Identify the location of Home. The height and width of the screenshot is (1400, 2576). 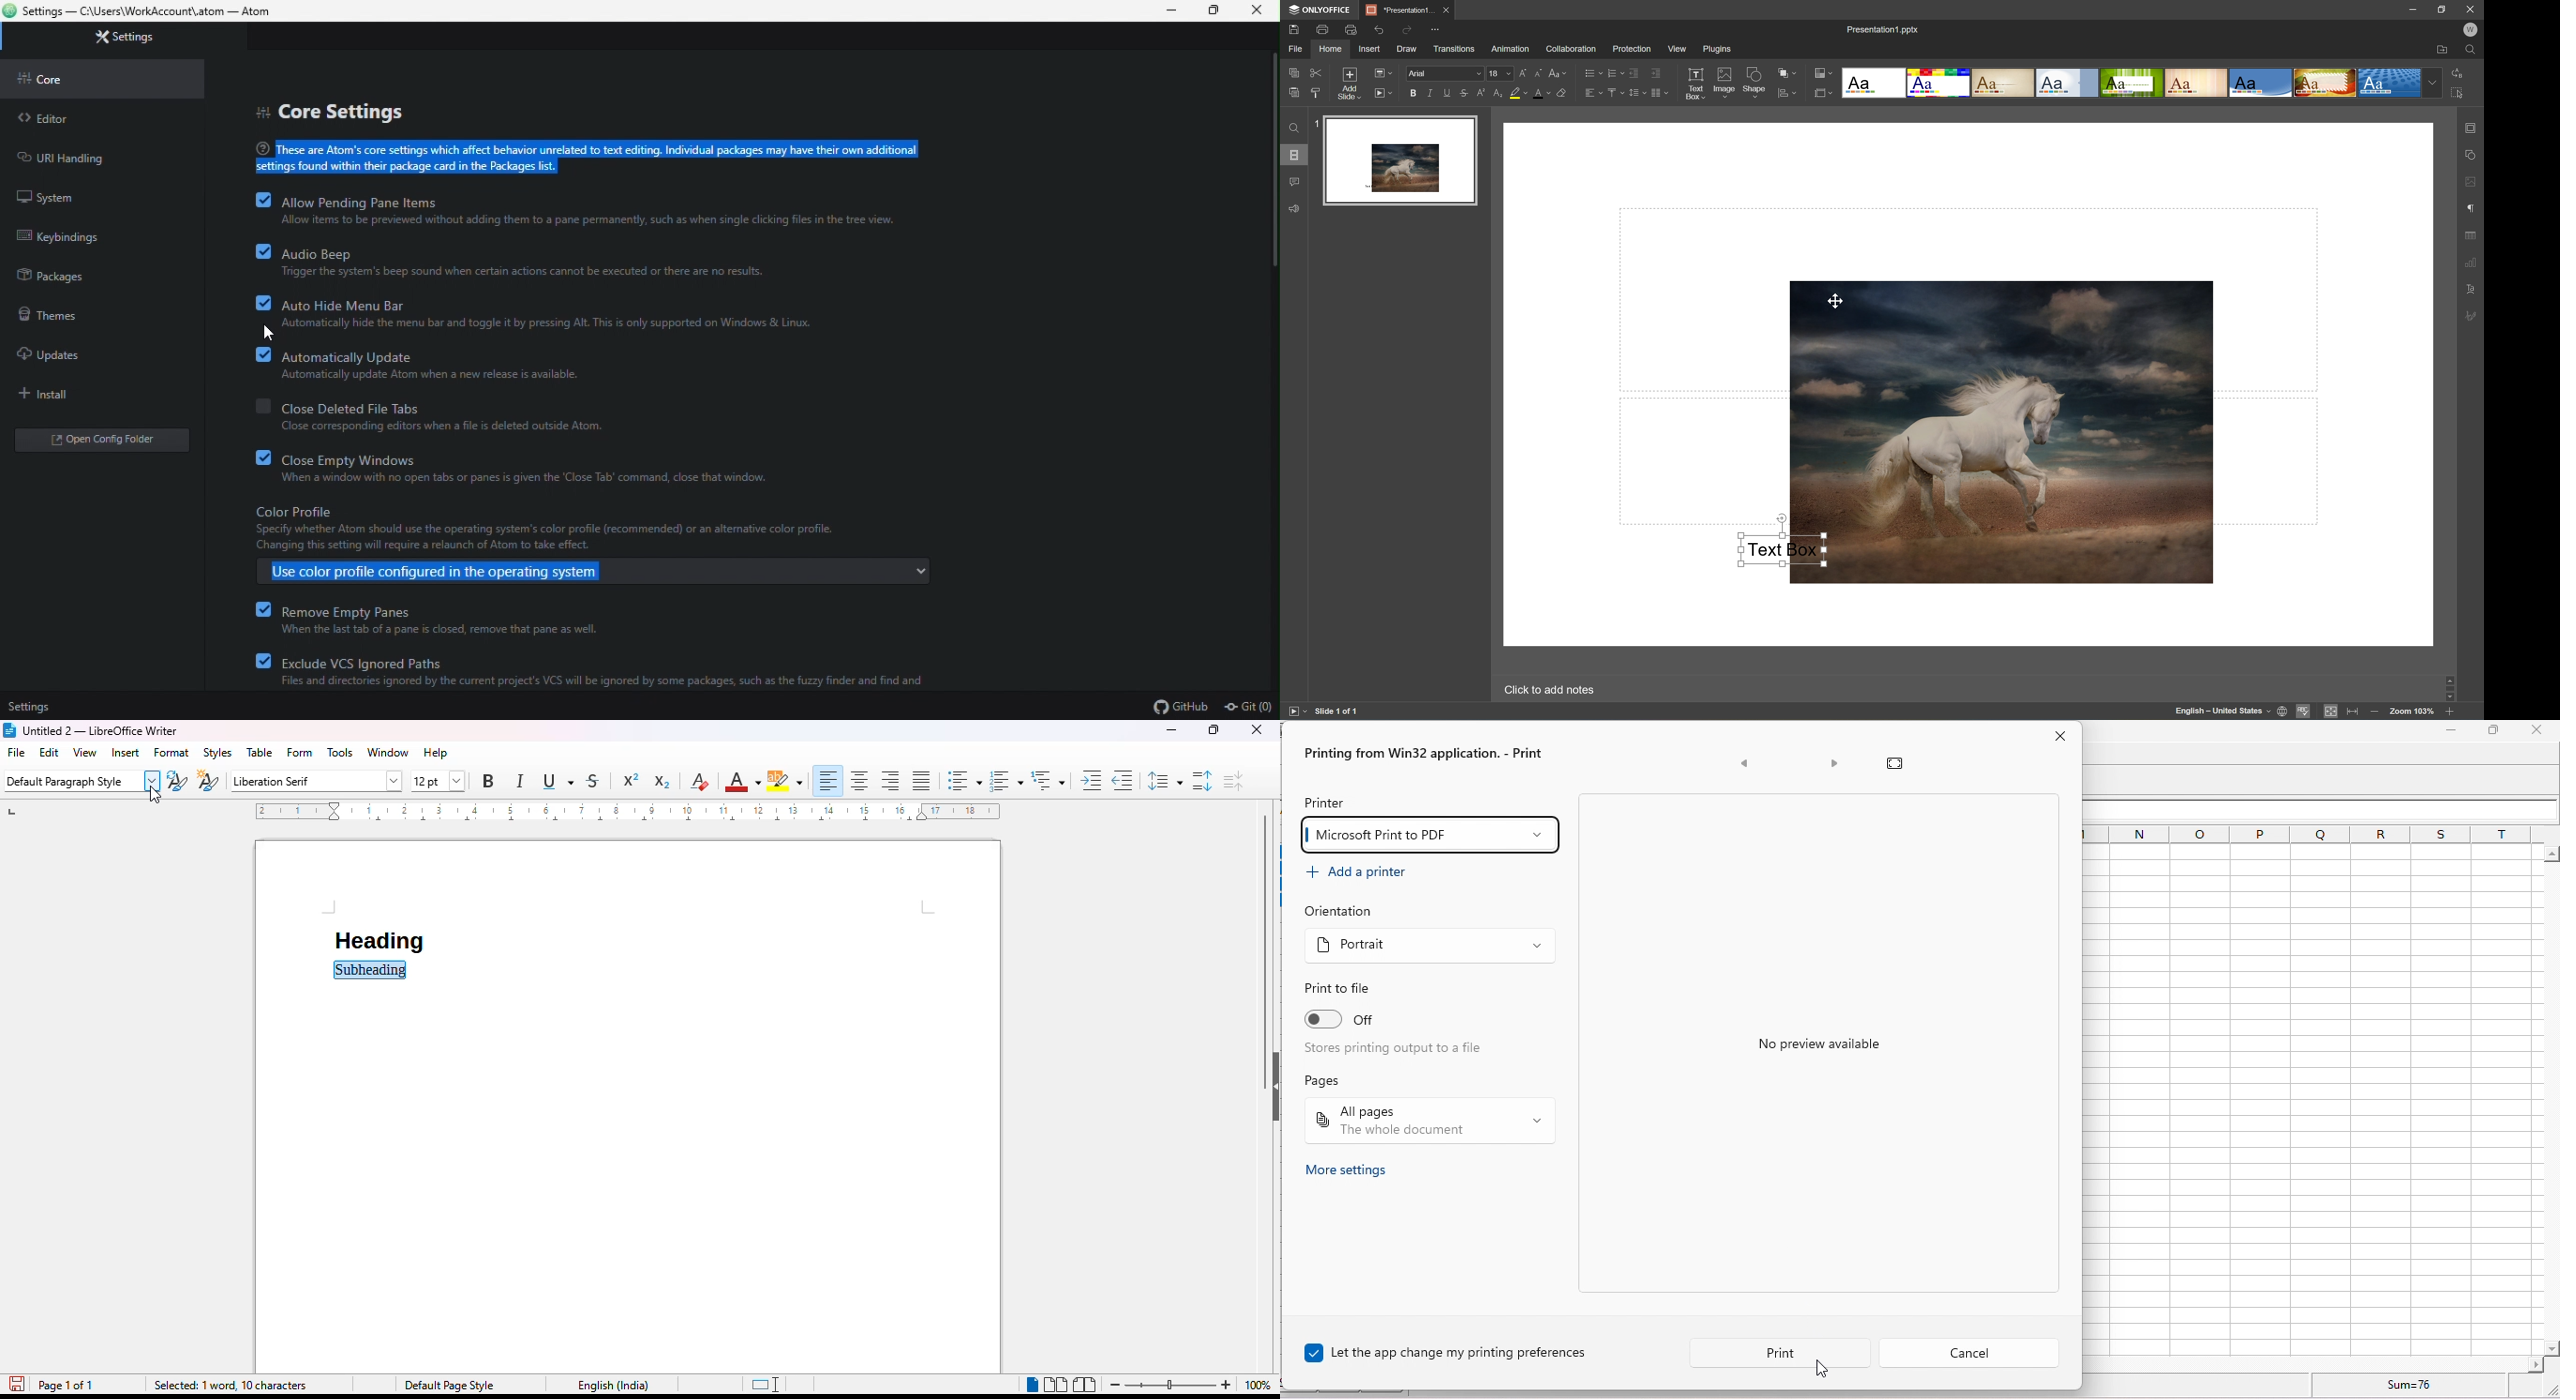
(1331, 49).